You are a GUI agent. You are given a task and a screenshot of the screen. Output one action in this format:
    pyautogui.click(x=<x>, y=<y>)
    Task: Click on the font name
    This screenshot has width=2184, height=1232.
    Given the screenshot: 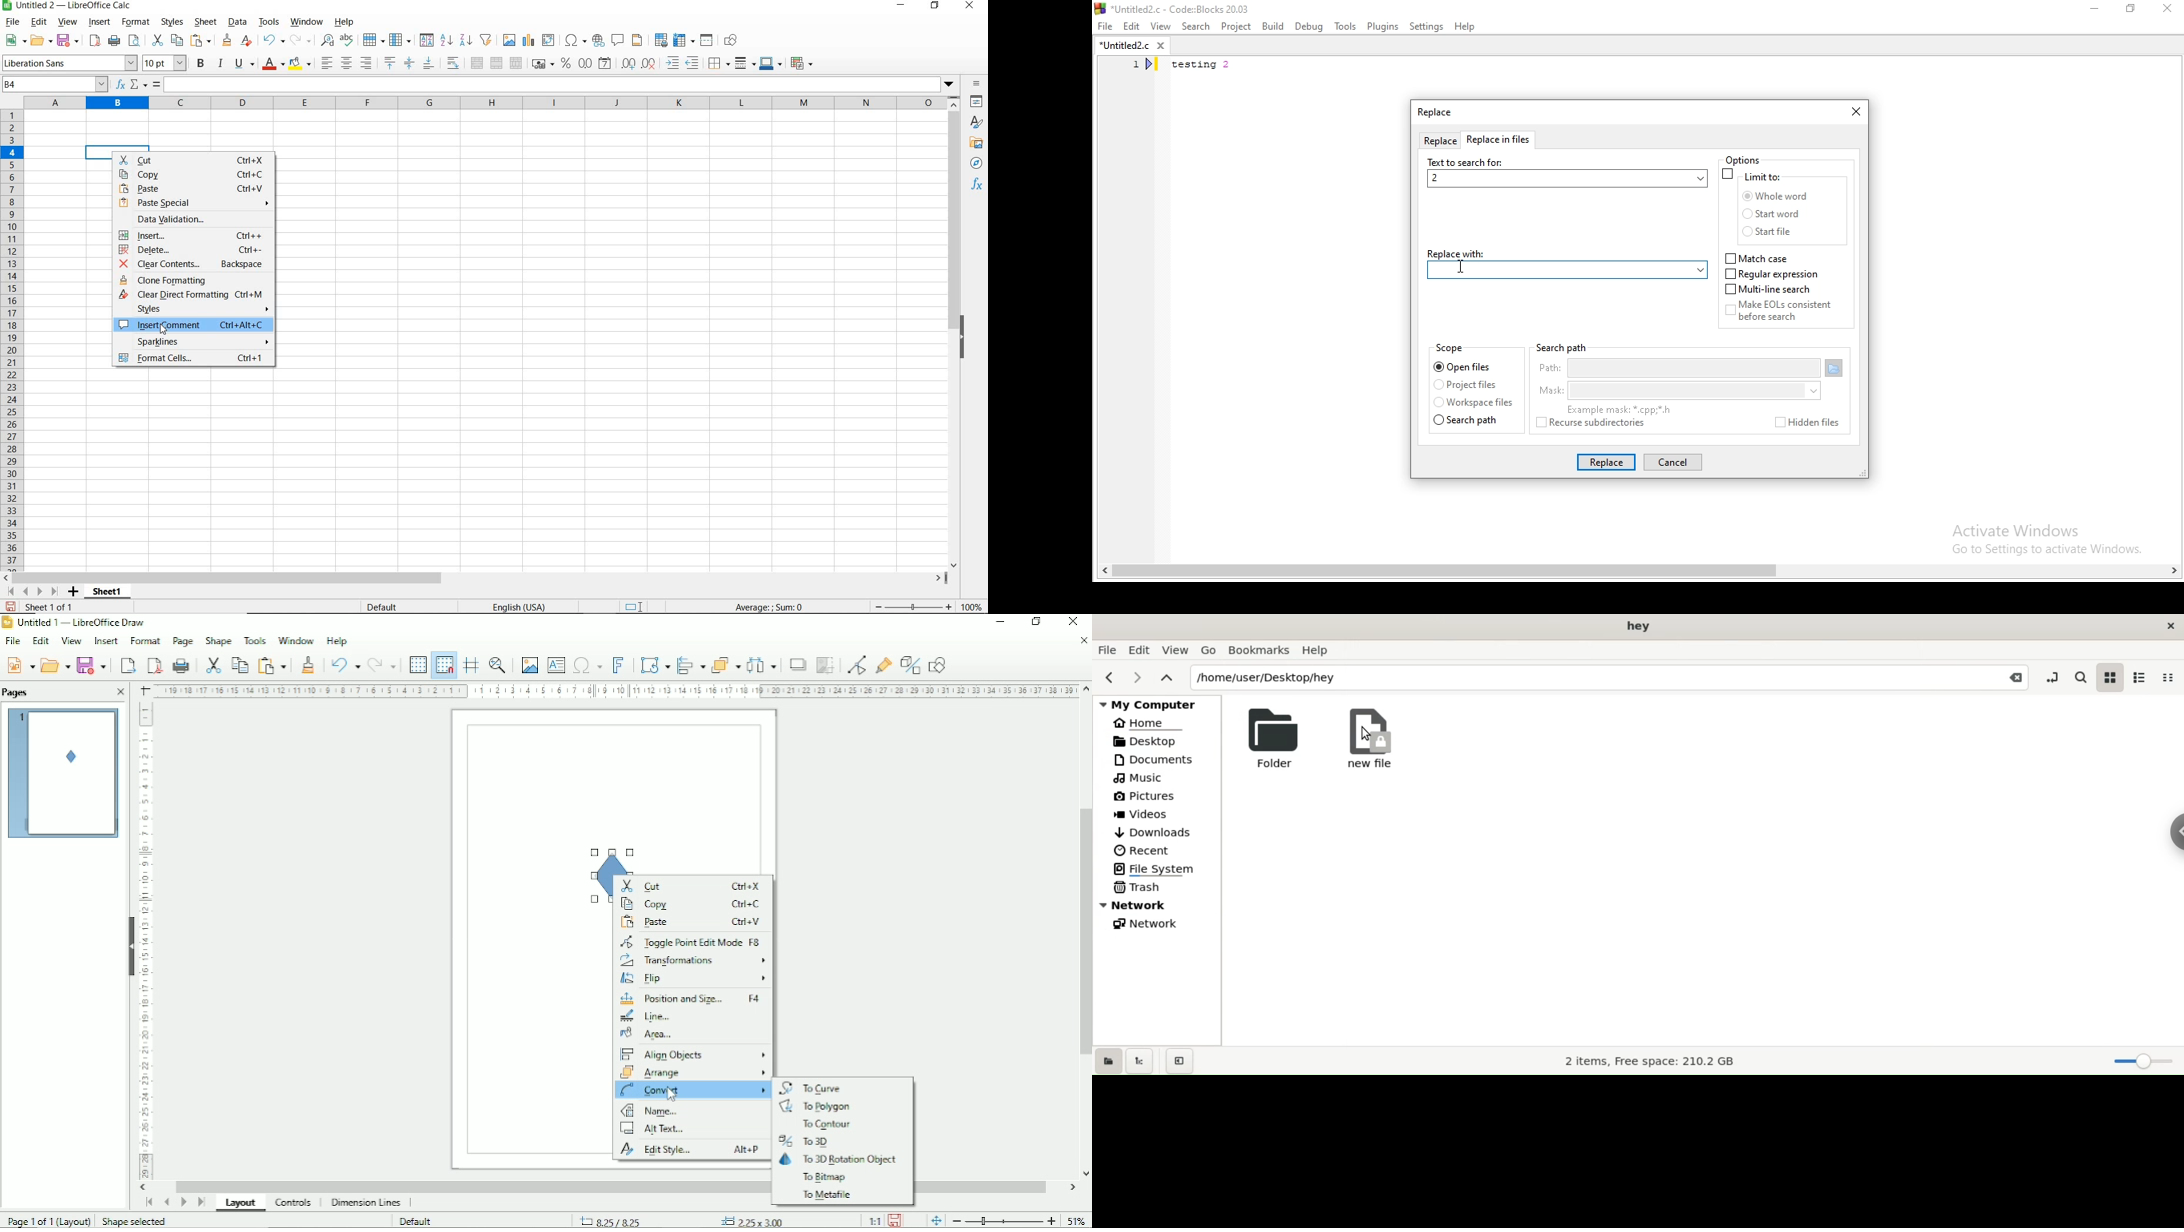 What is the action you would take?
    pyautogui.click(x=70, y=63)
    